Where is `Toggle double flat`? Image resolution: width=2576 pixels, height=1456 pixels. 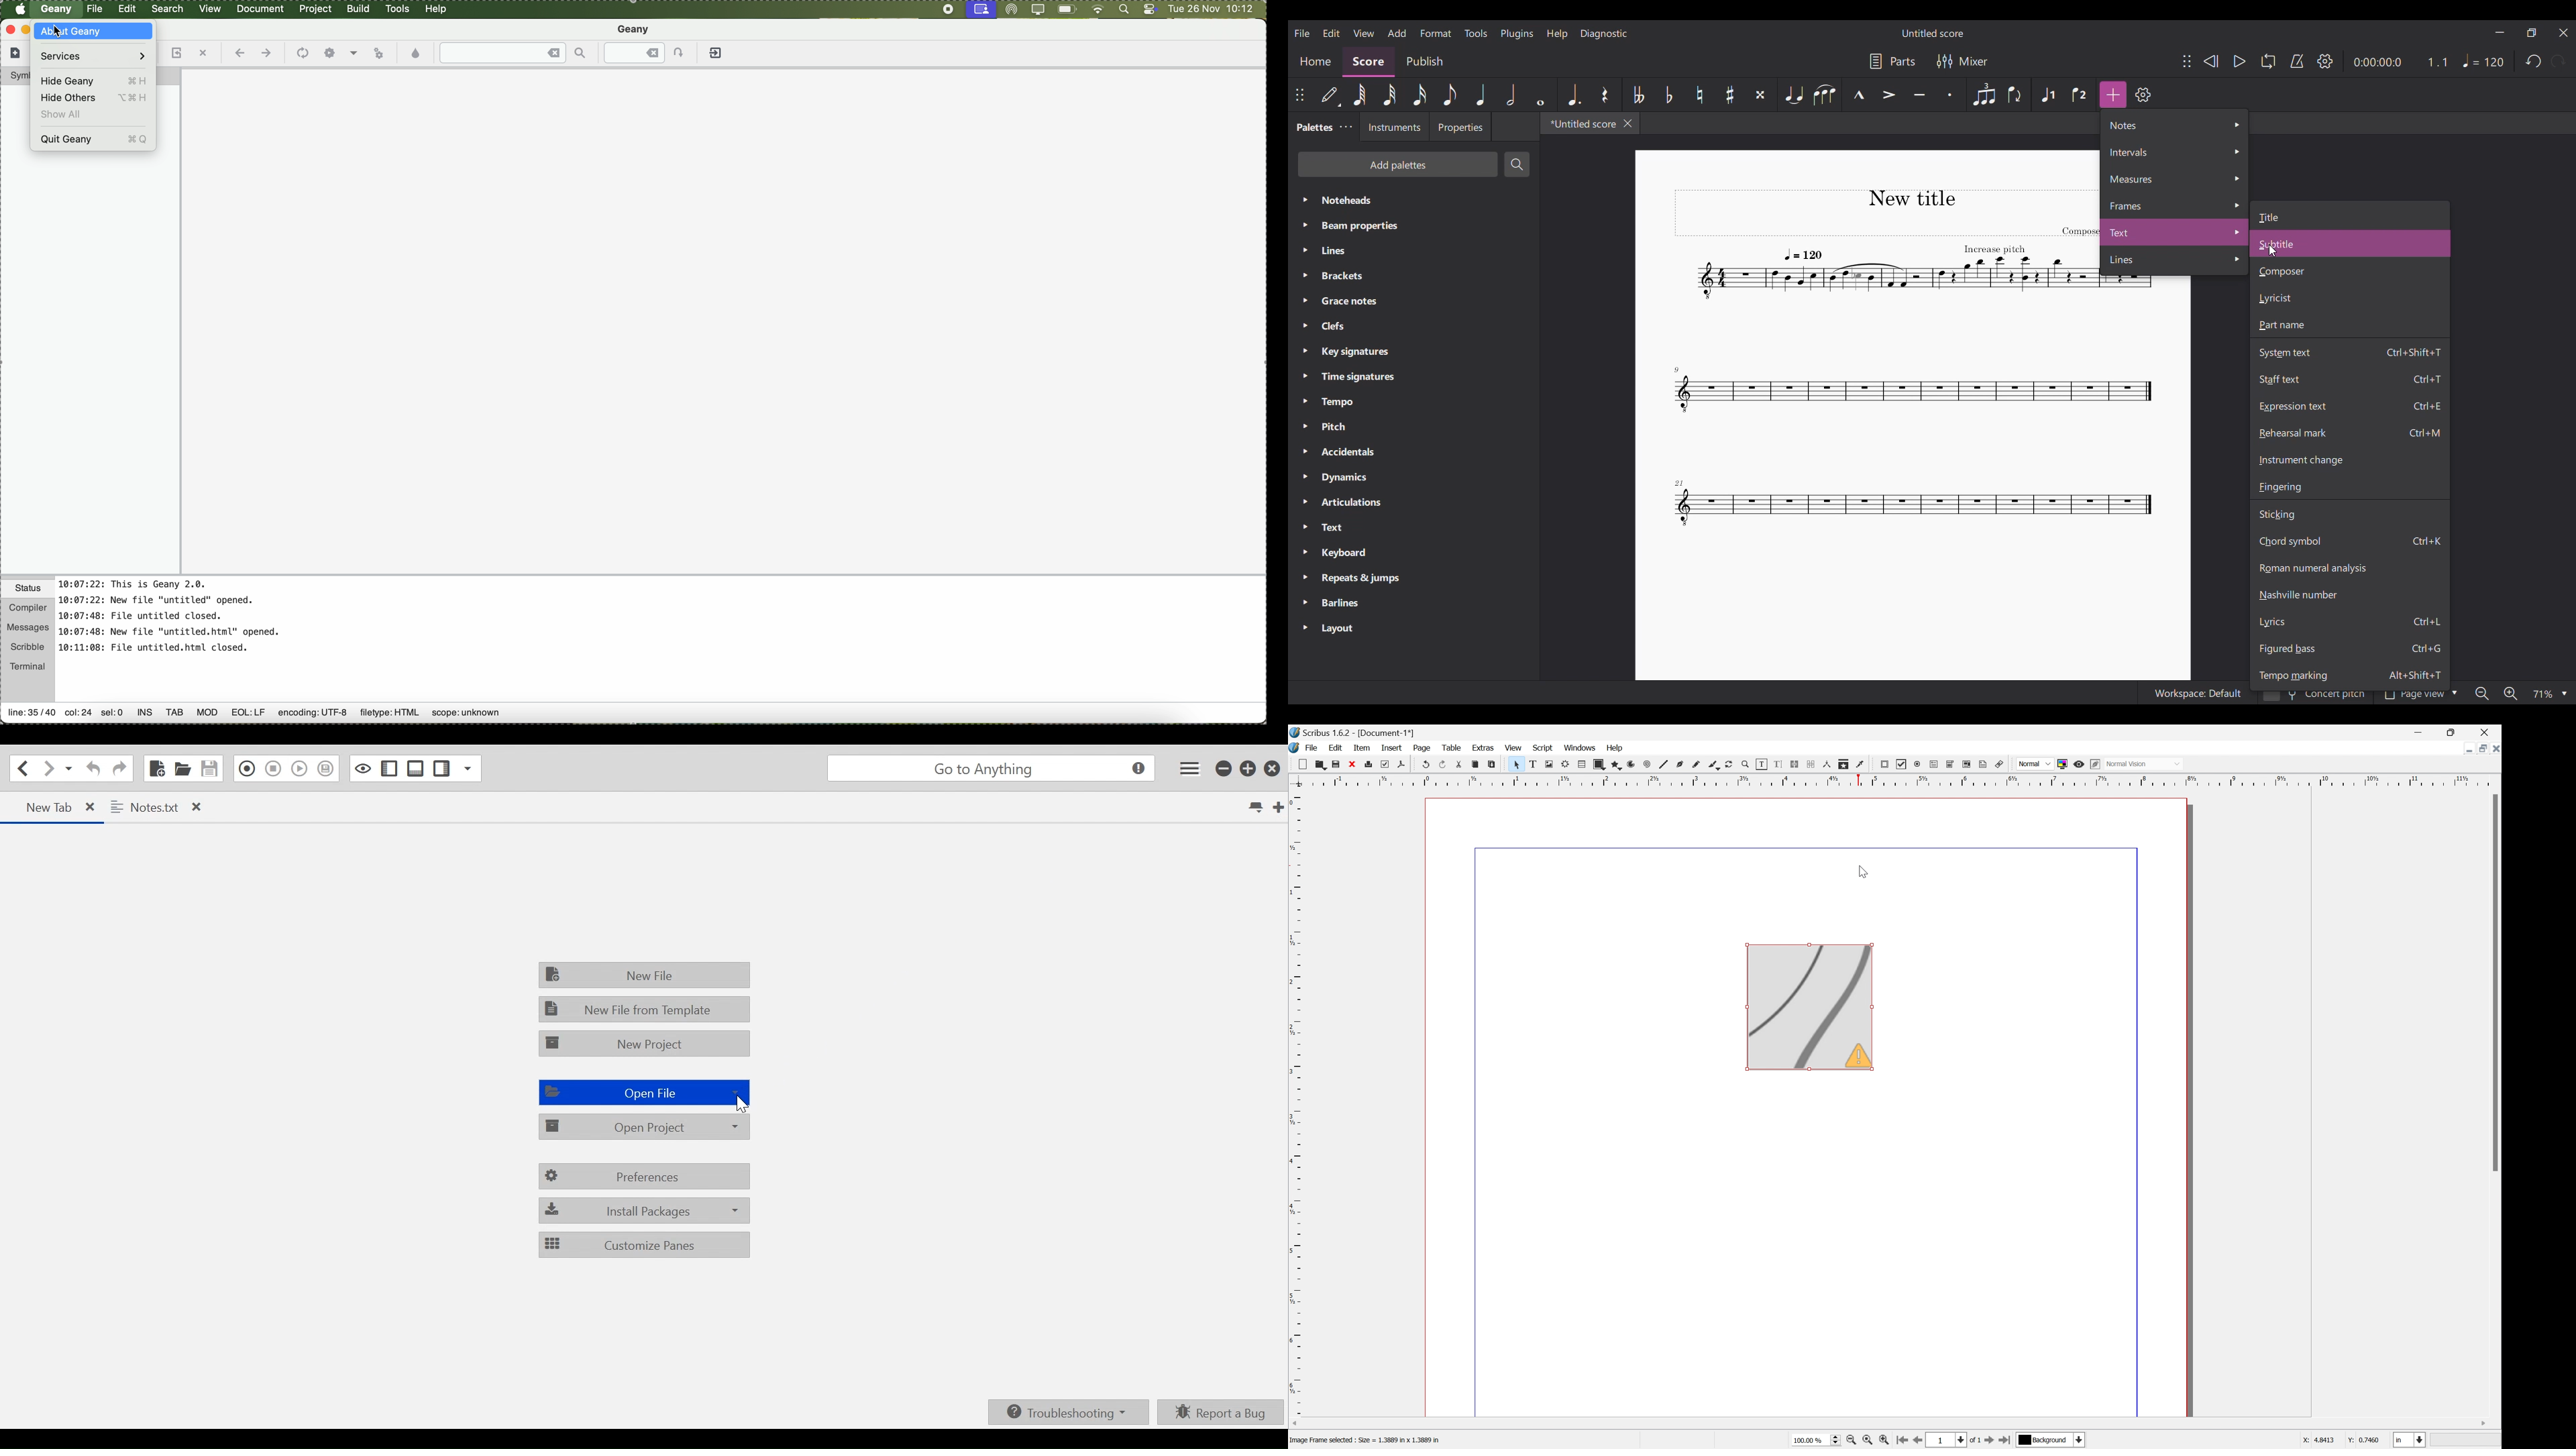
Toggle double flat is located at coordinates (1638, 95).